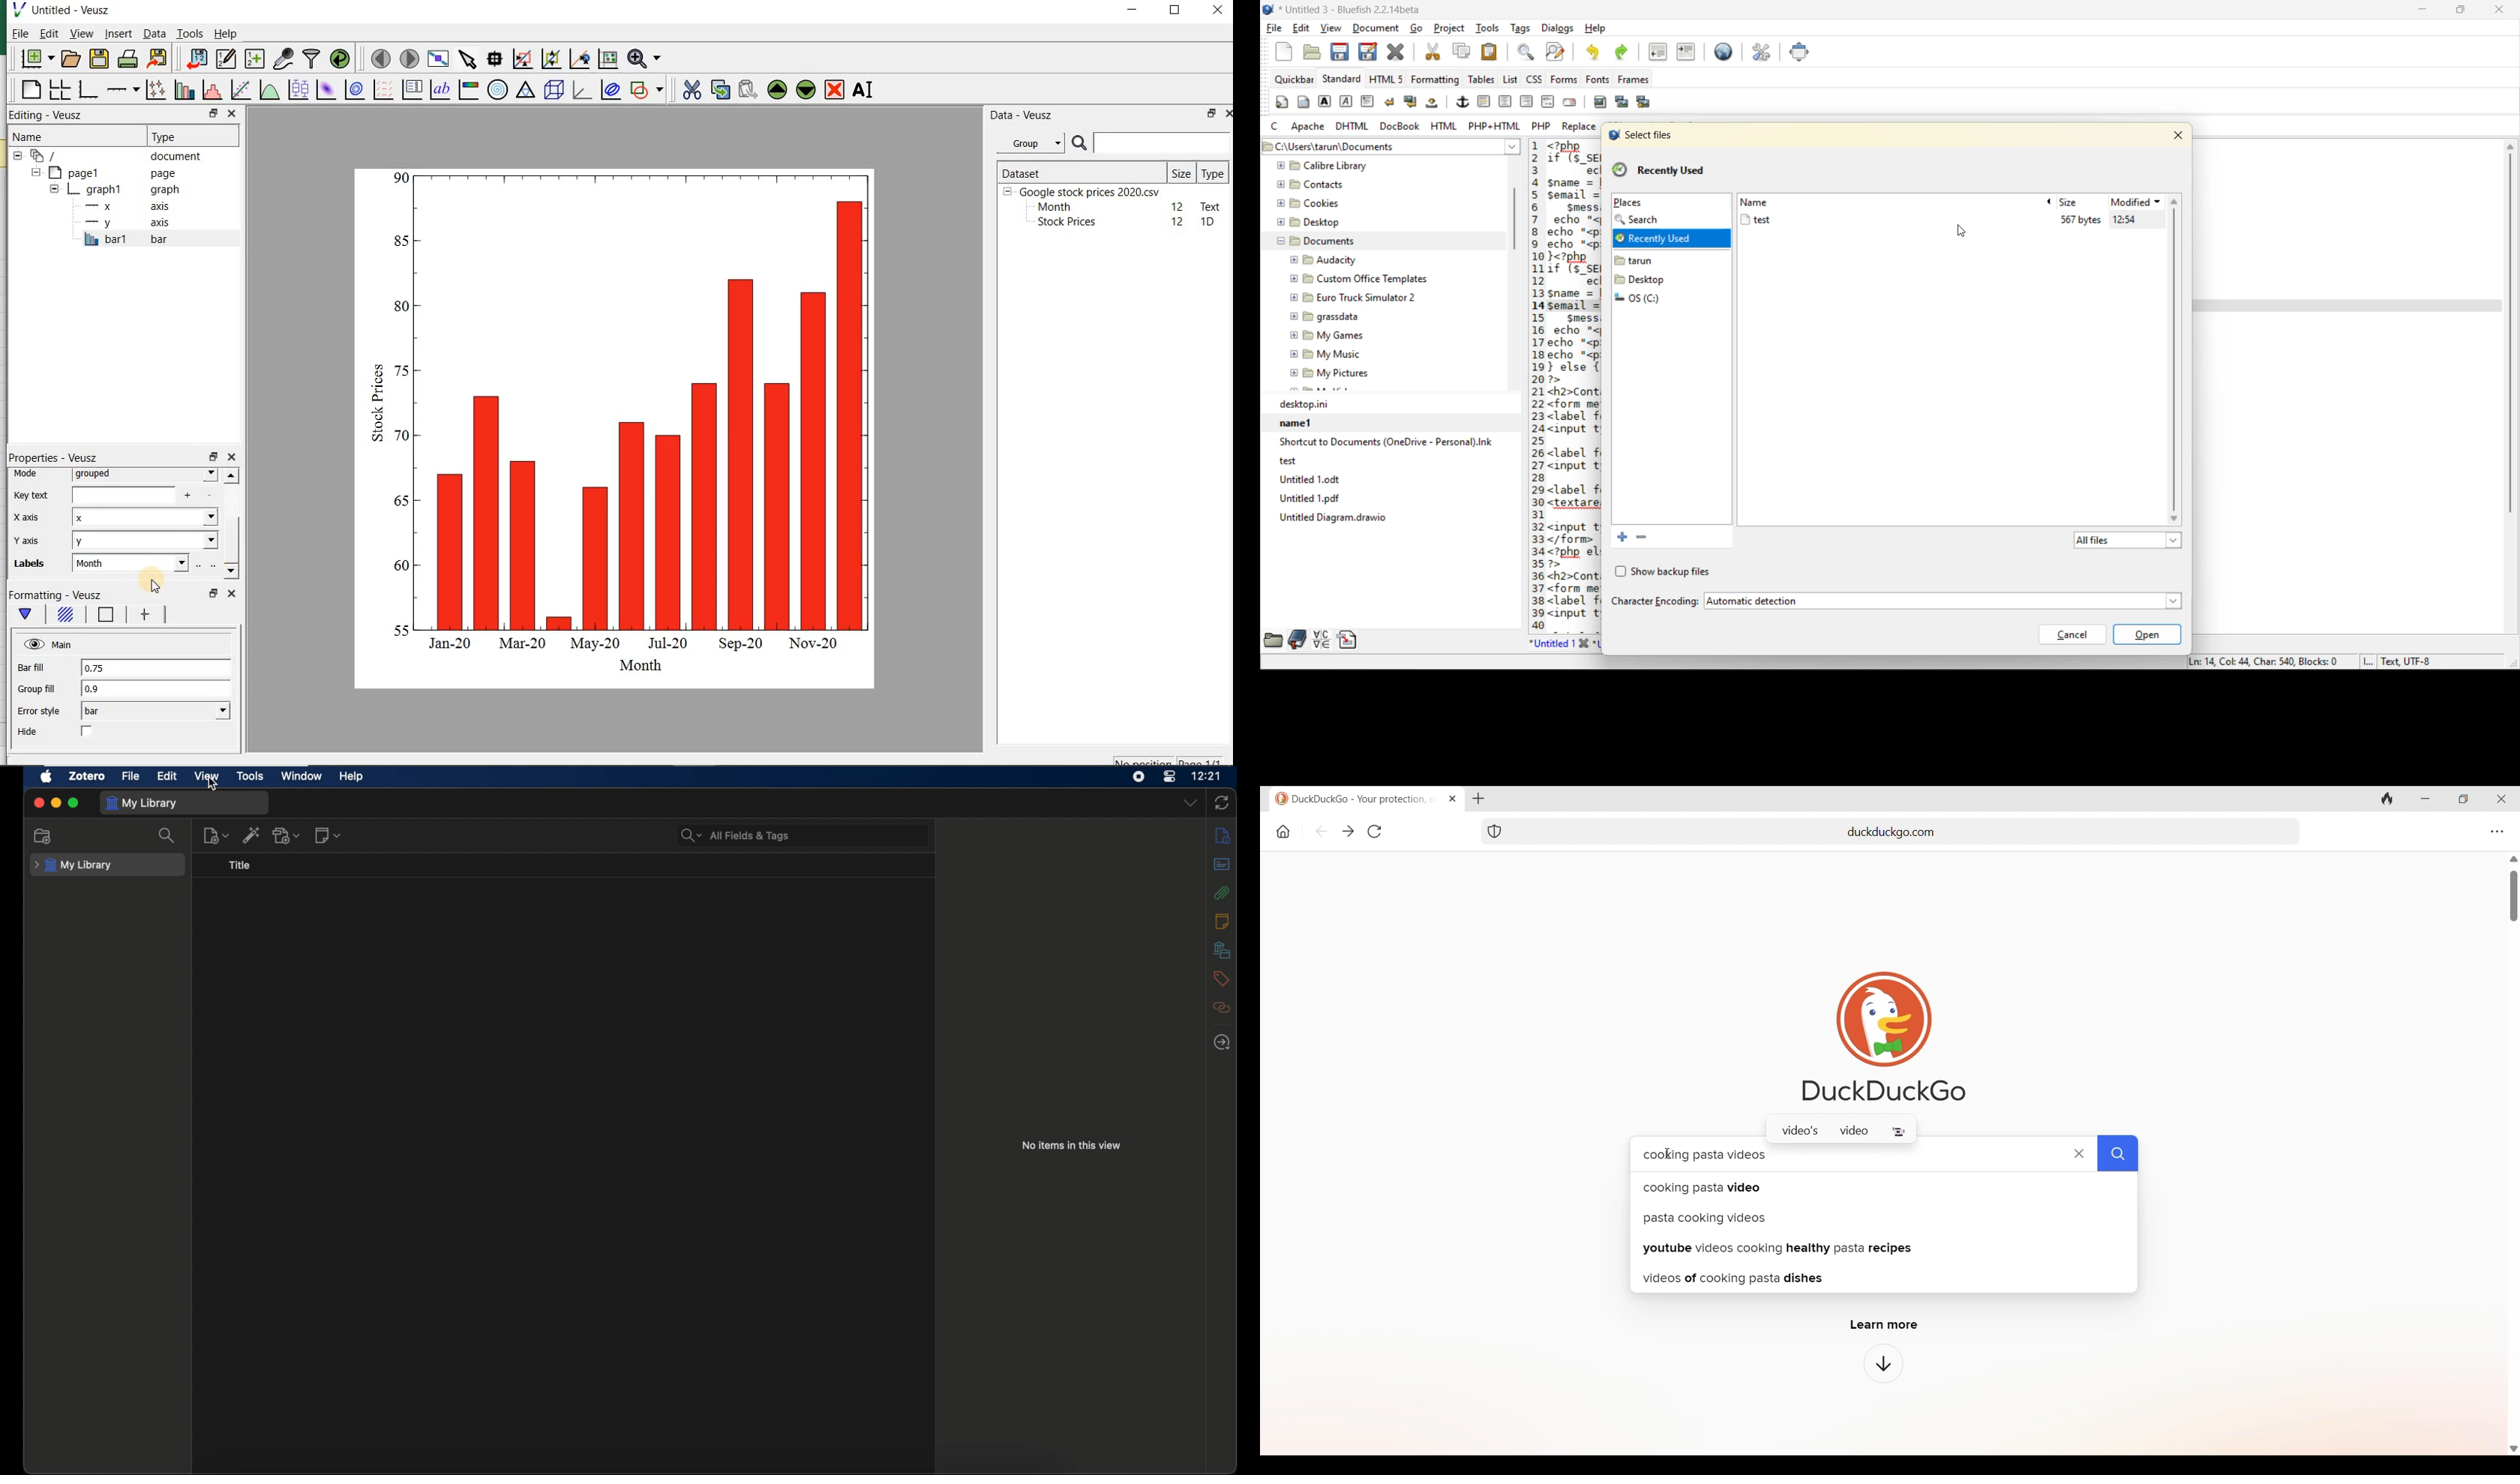 Image resolution: width=2520 pixels, height=1484 pixels. Describe the element at coordinates (1169, 777) in the screenshot. I see `control center` at that location.